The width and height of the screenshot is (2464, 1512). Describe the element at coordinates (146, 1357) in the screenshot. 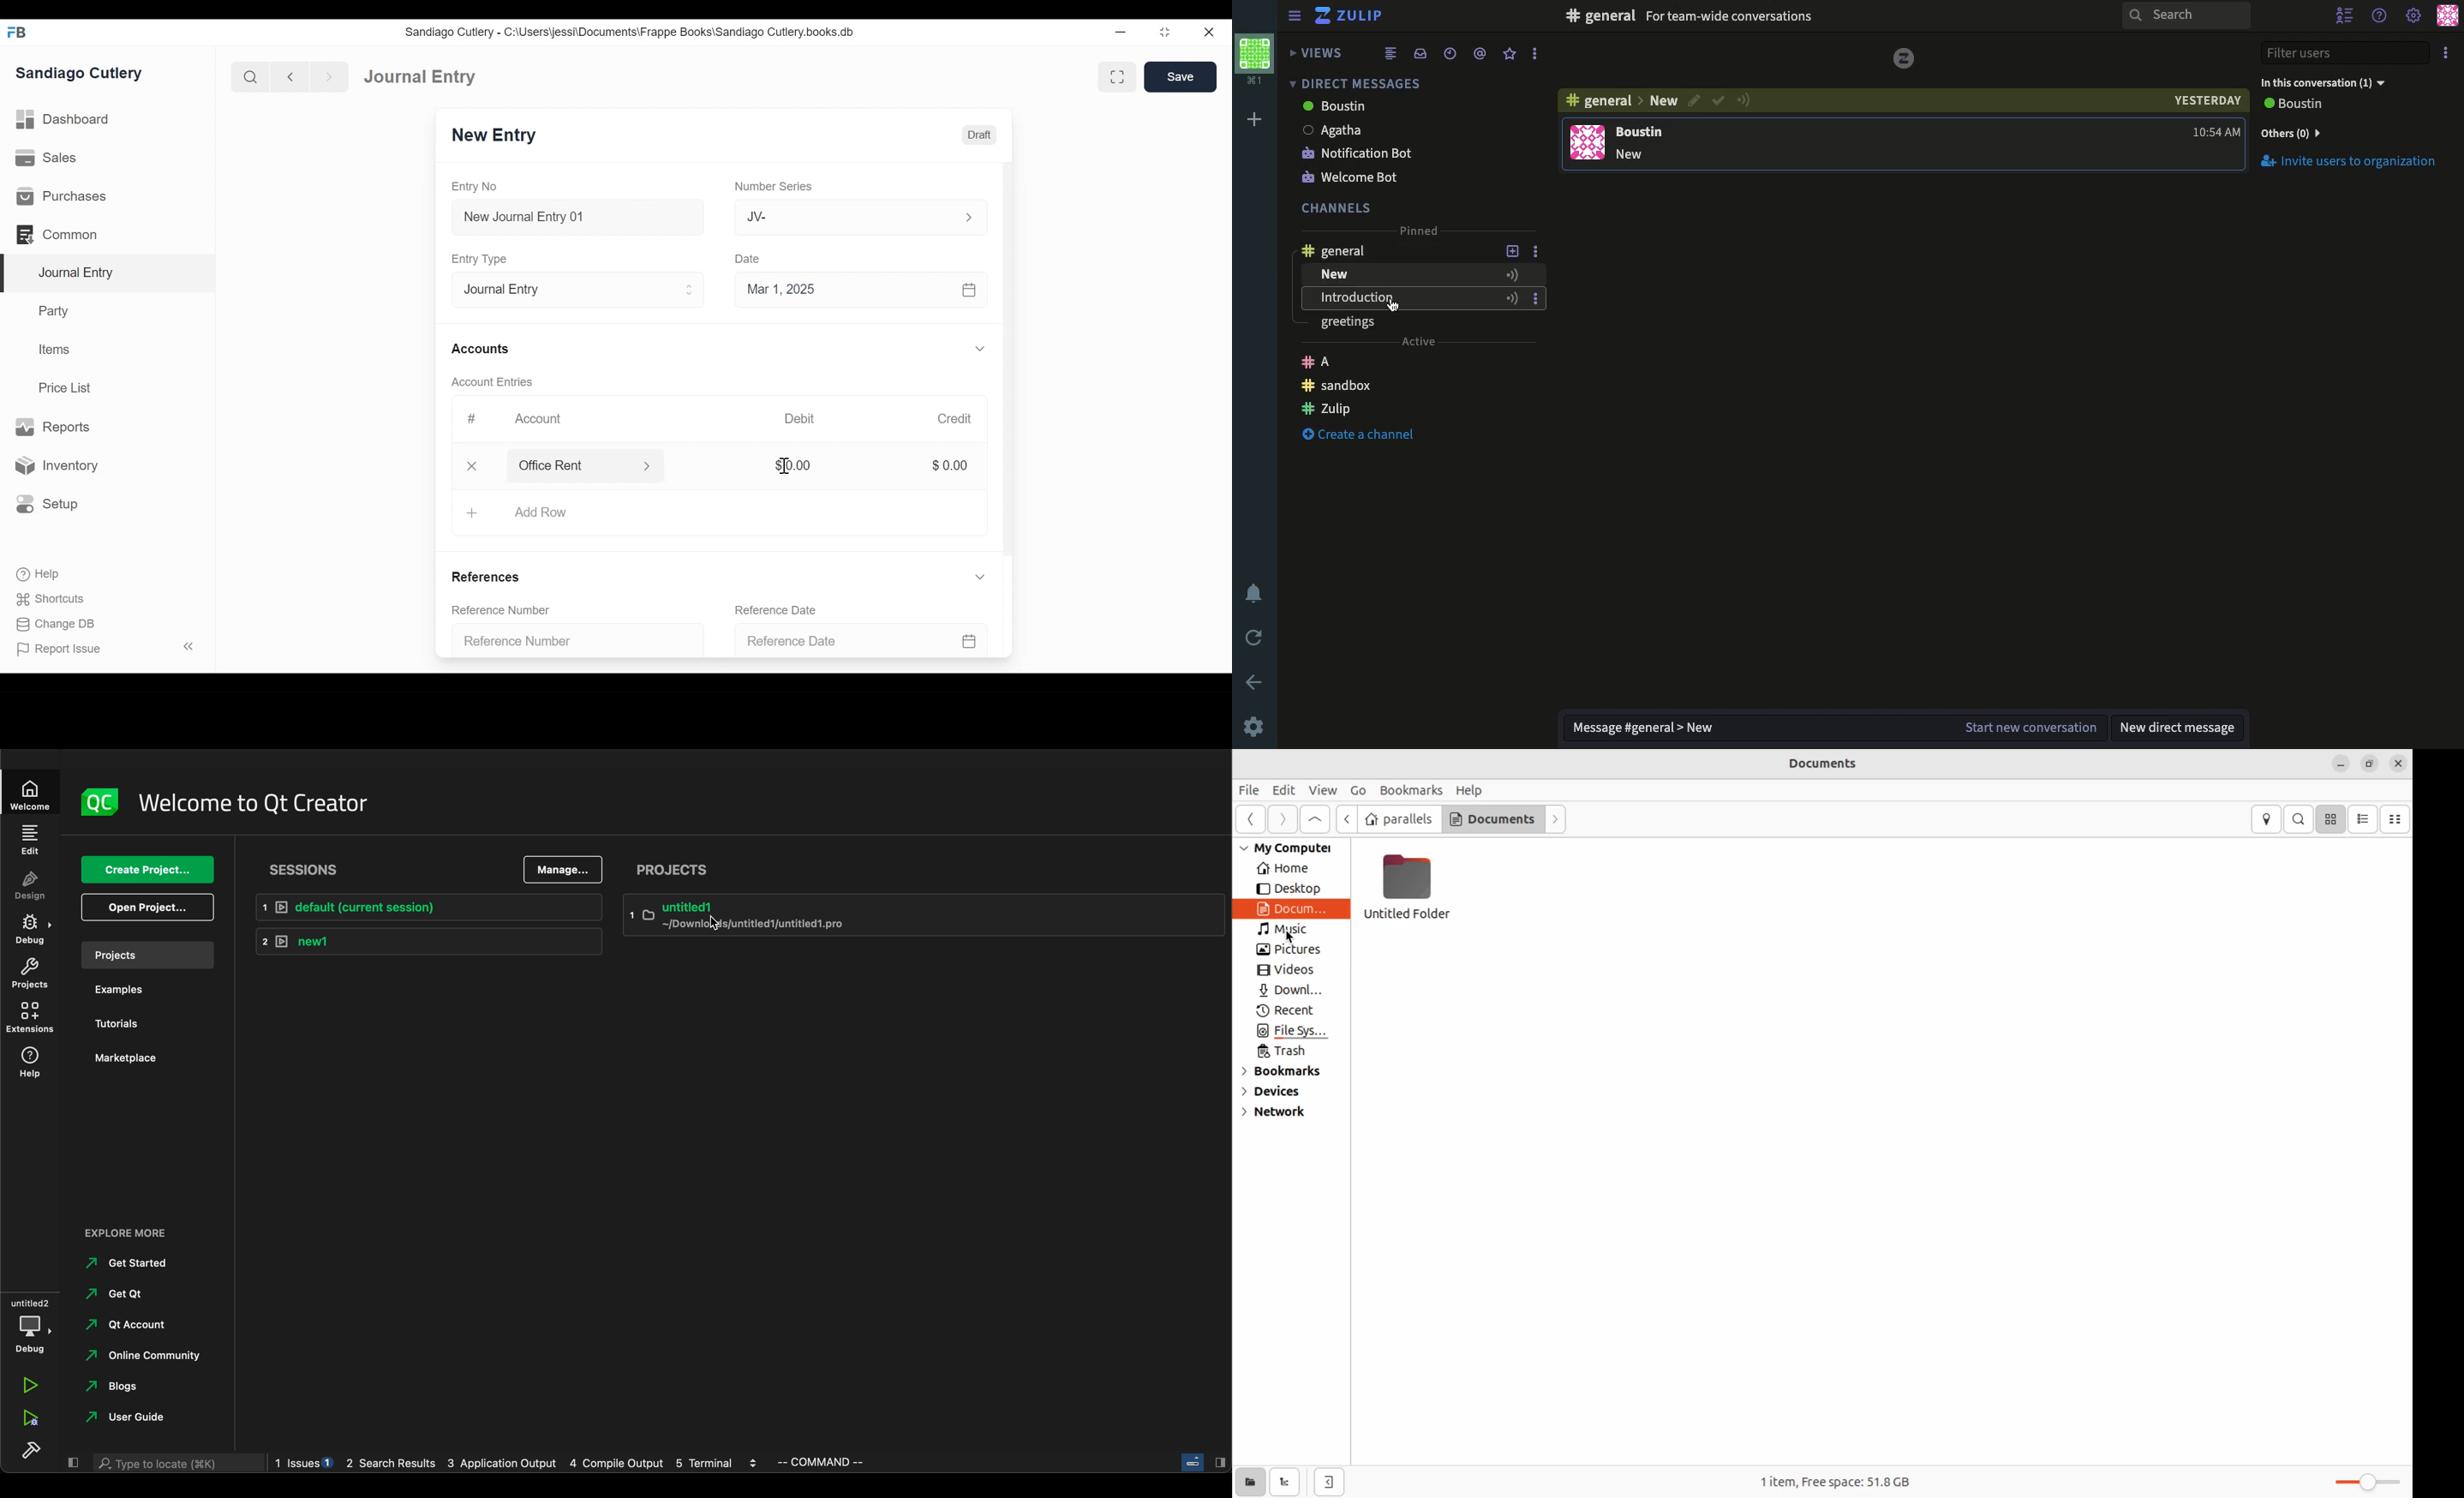

I see `online community` at that location.